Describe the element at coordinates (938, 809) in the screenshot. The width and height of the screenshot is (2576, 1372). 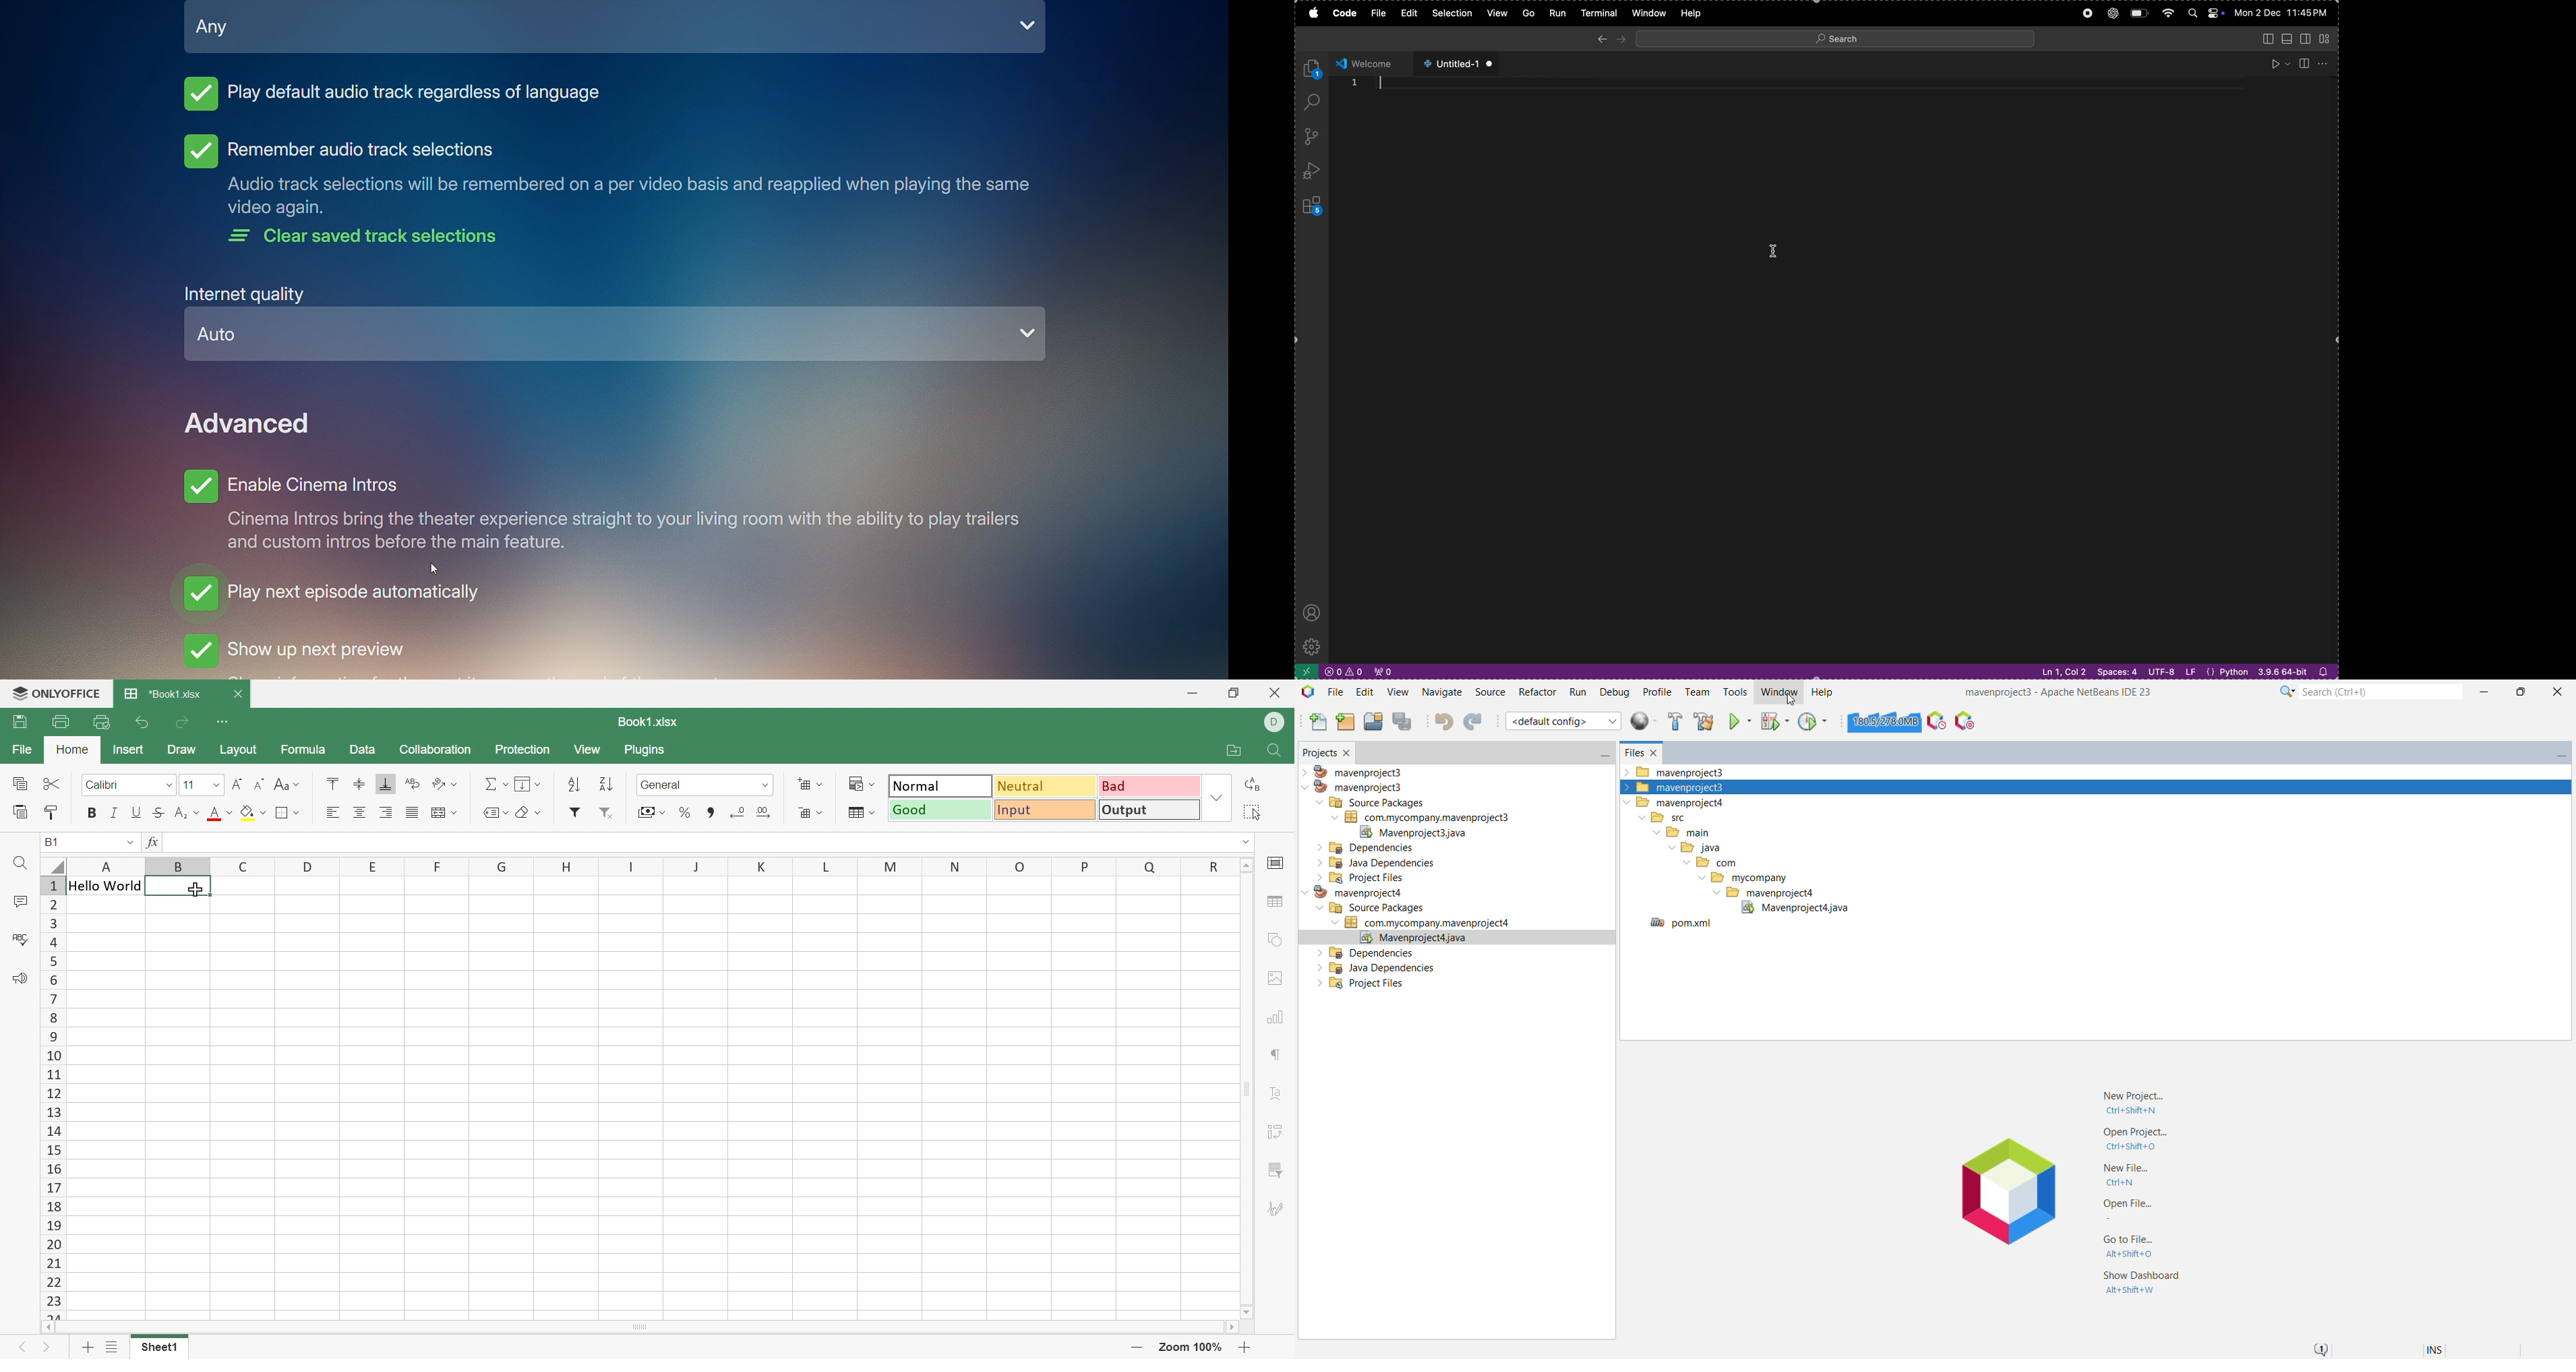
I see `Good` at that location.